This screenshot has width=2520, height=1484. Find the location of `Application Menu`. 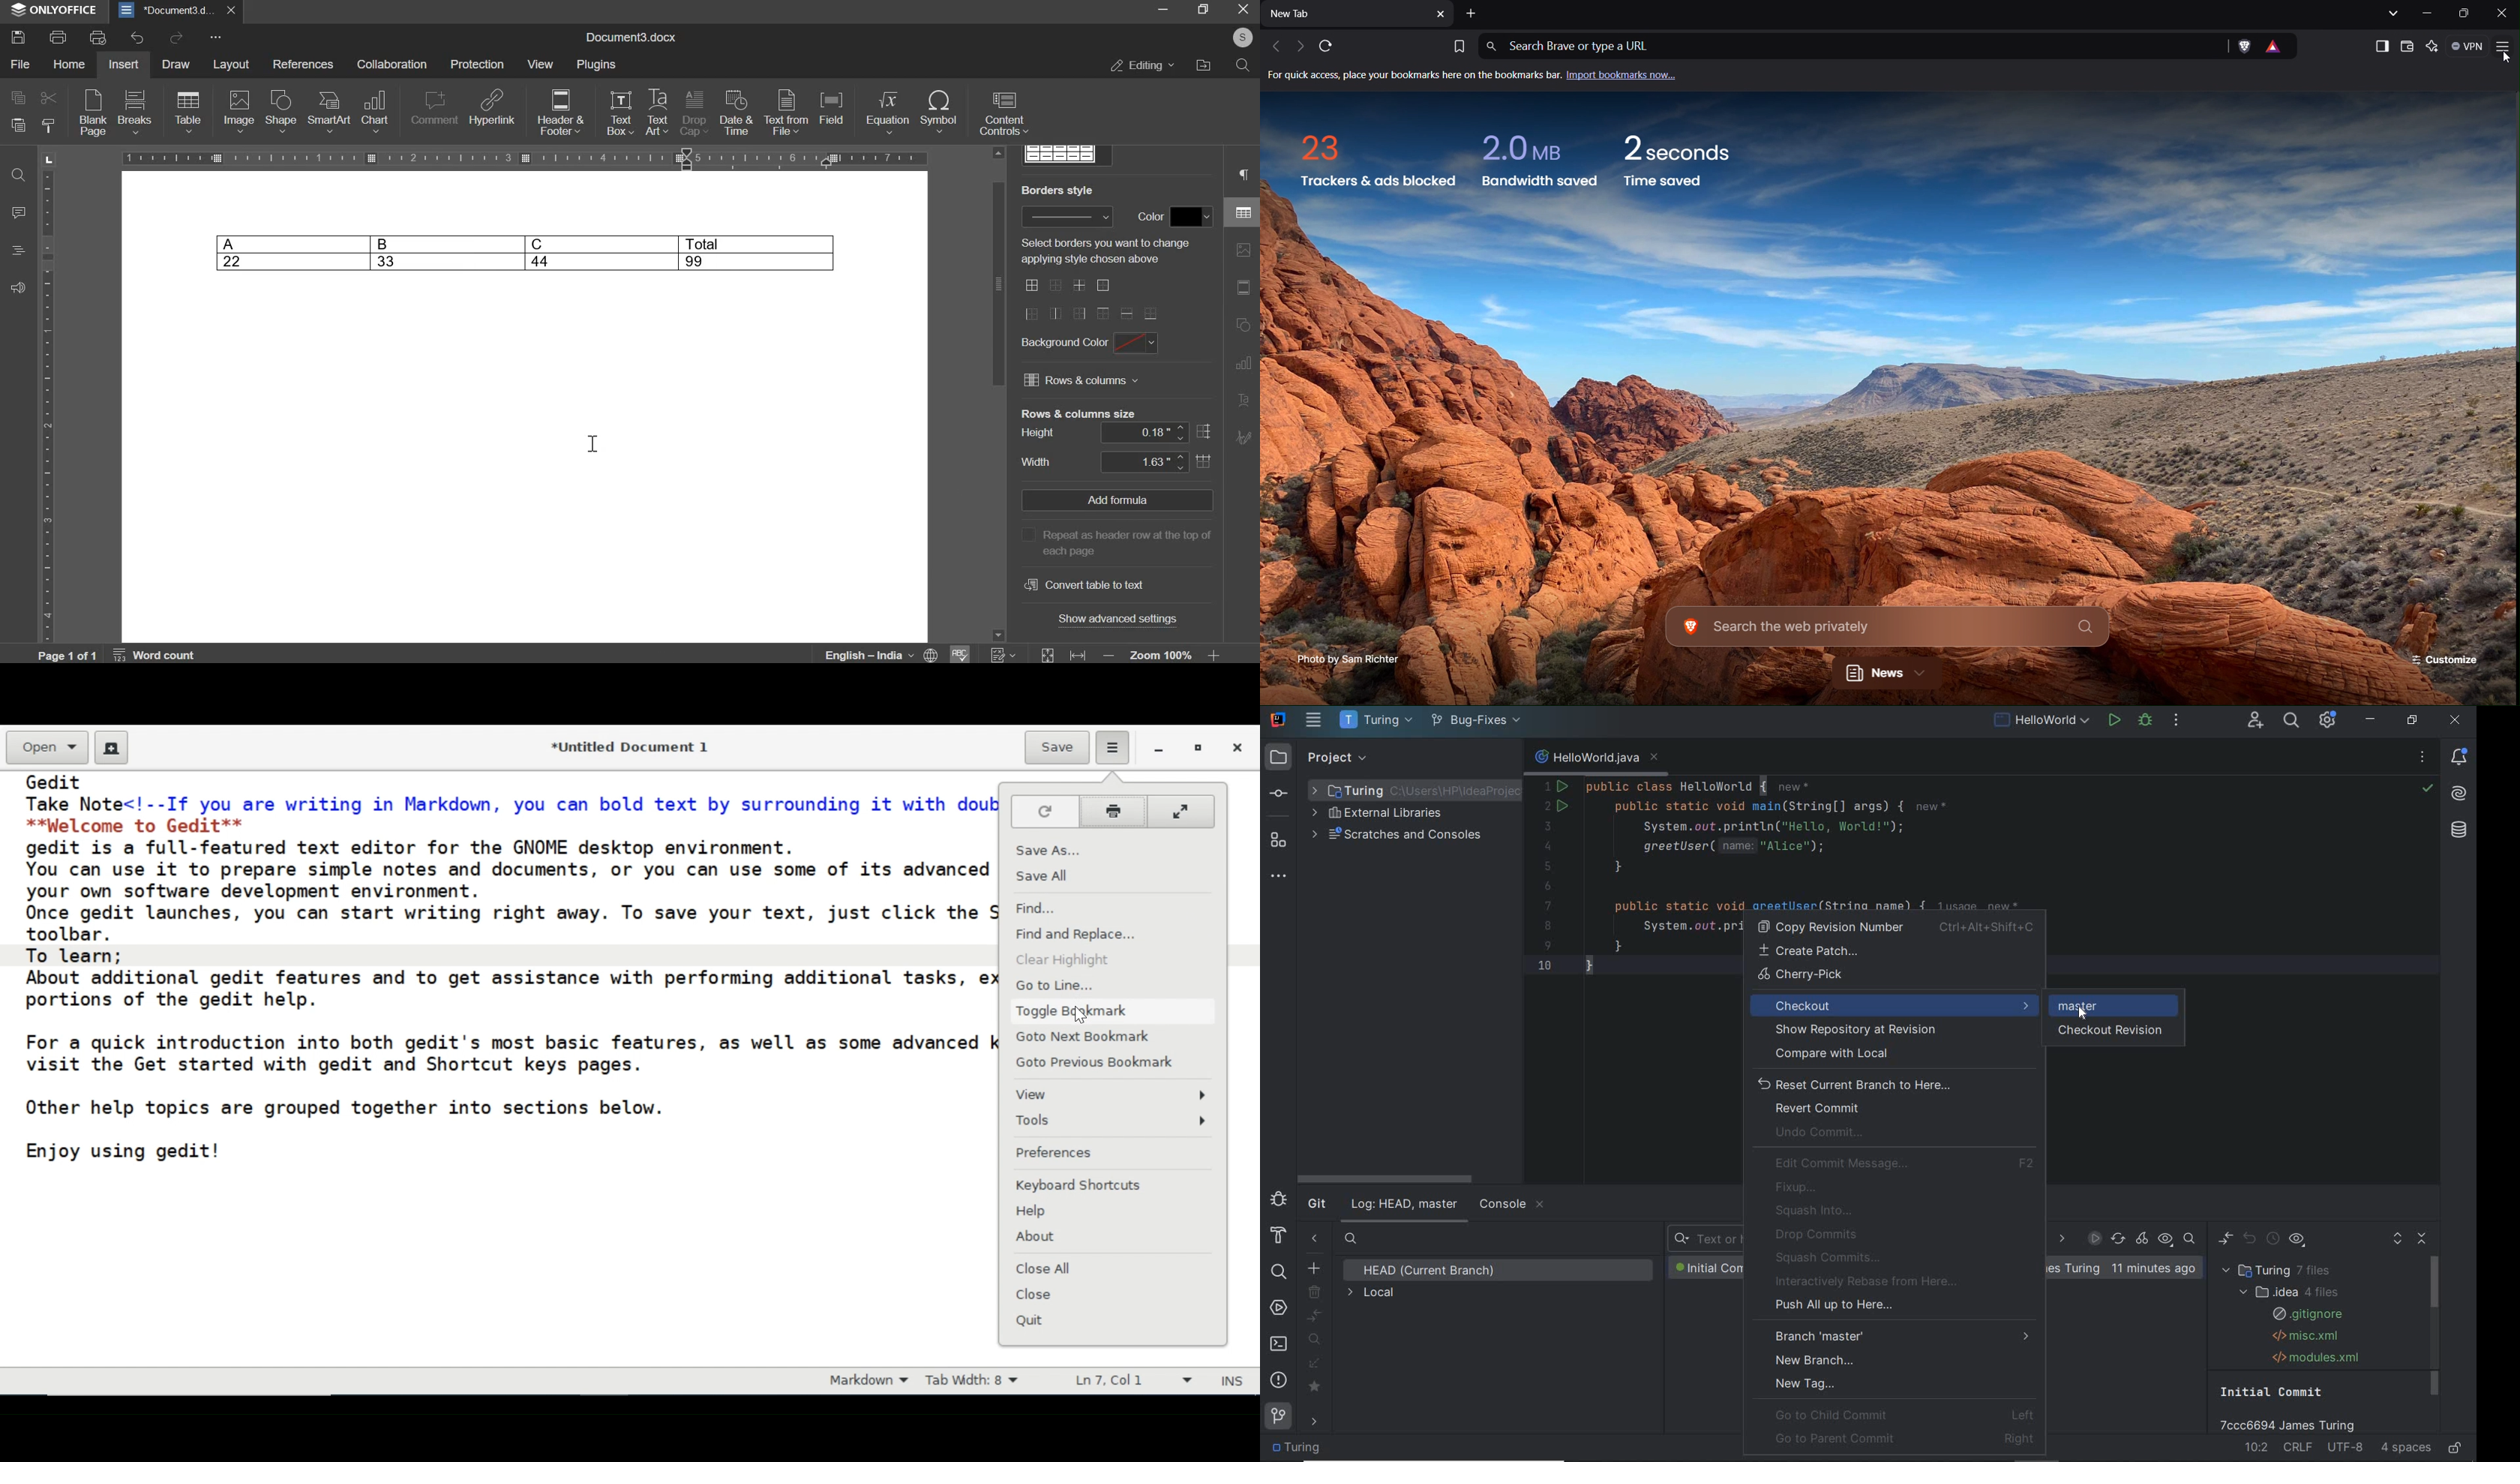

Application Menu is located at coordinates (2504, 48).